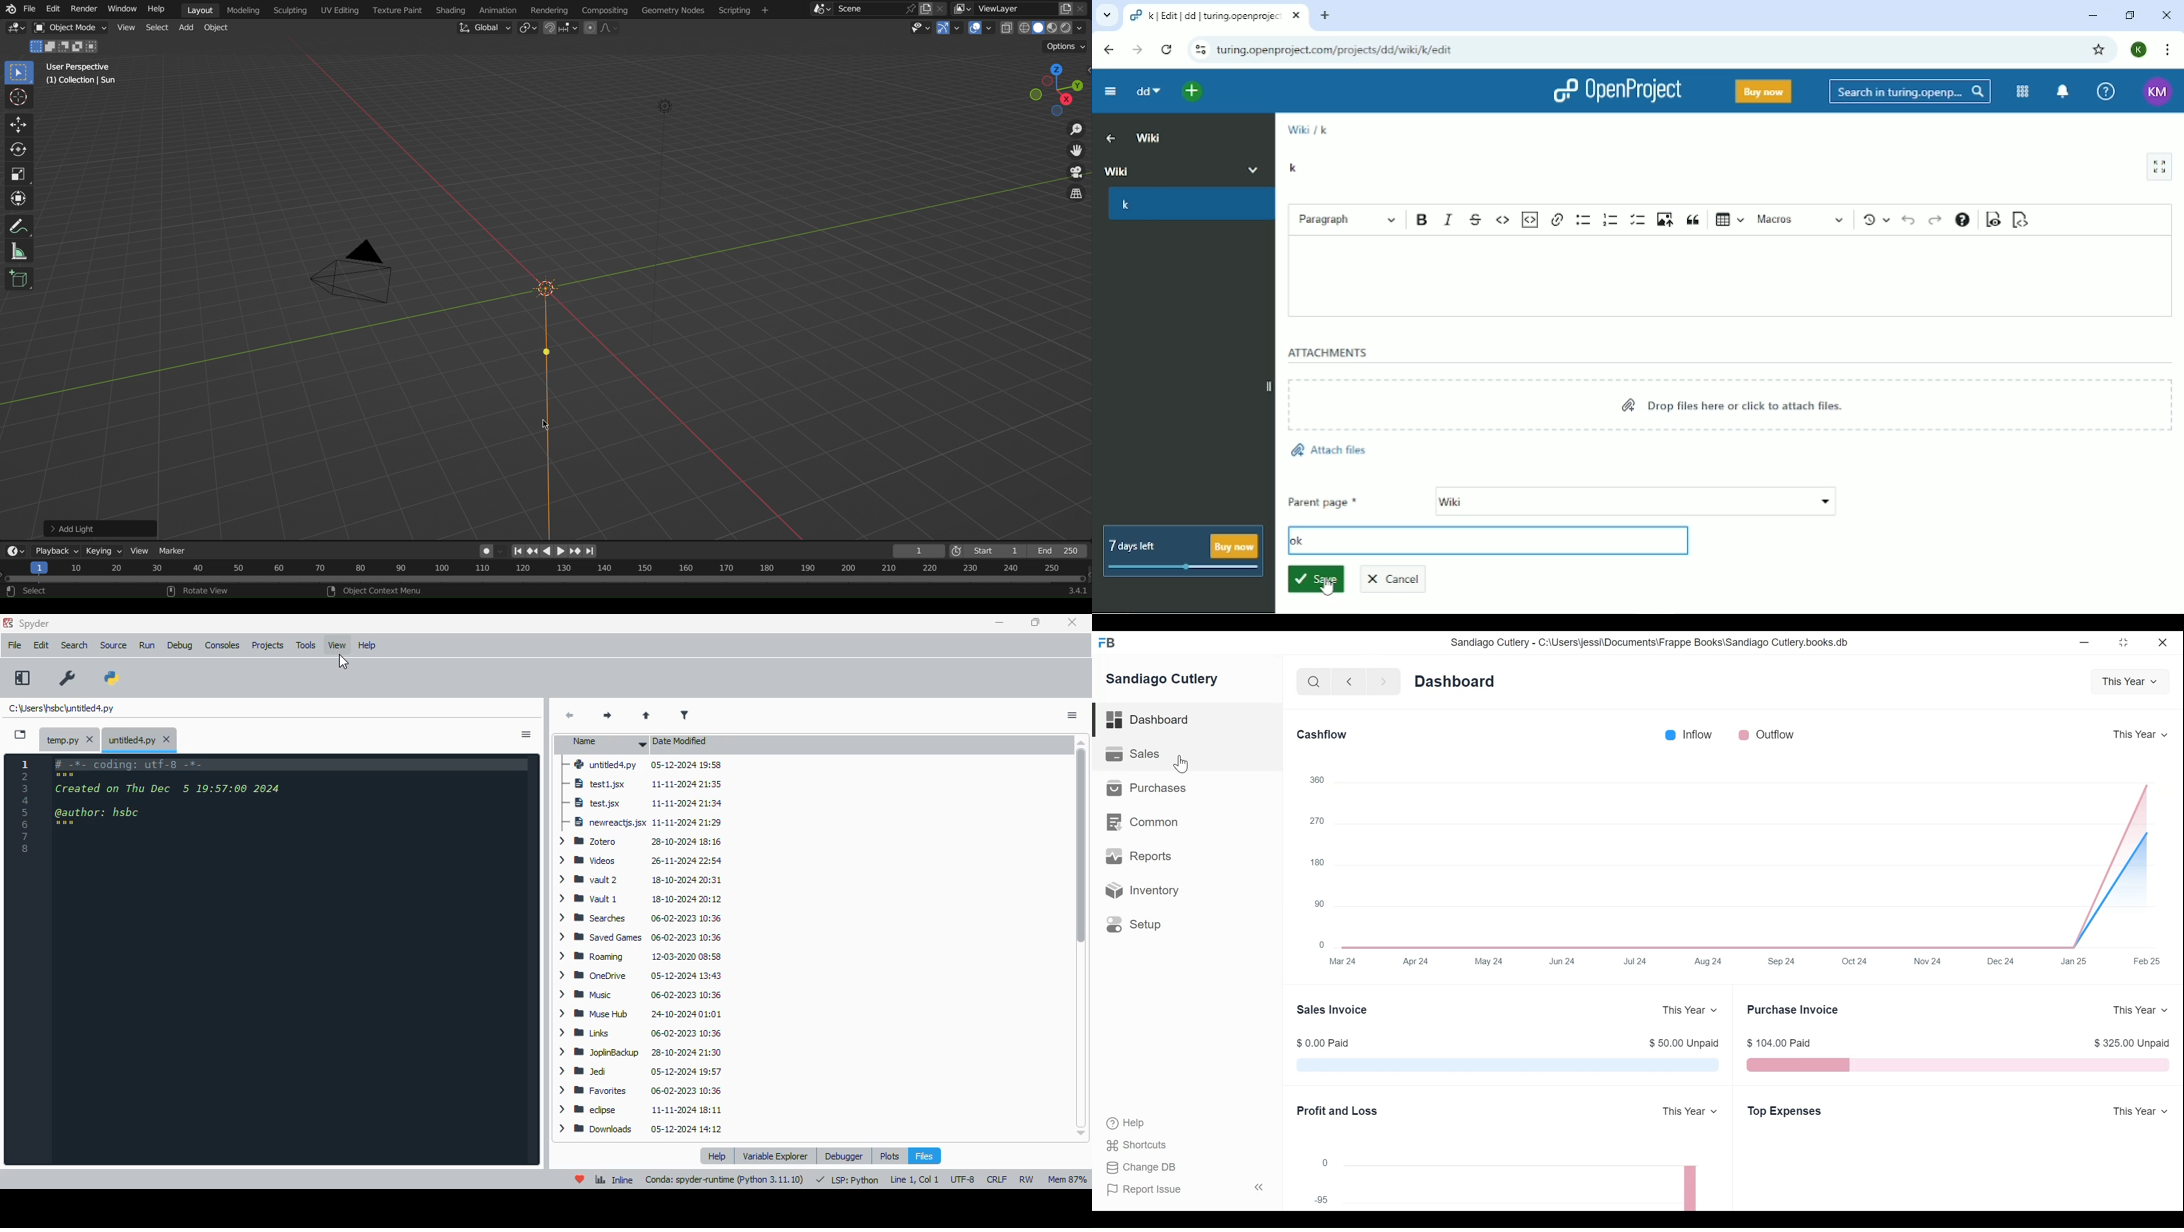 This screenshot has height=1232, width=2184. I want to click on 0, so click(1326, 1162).